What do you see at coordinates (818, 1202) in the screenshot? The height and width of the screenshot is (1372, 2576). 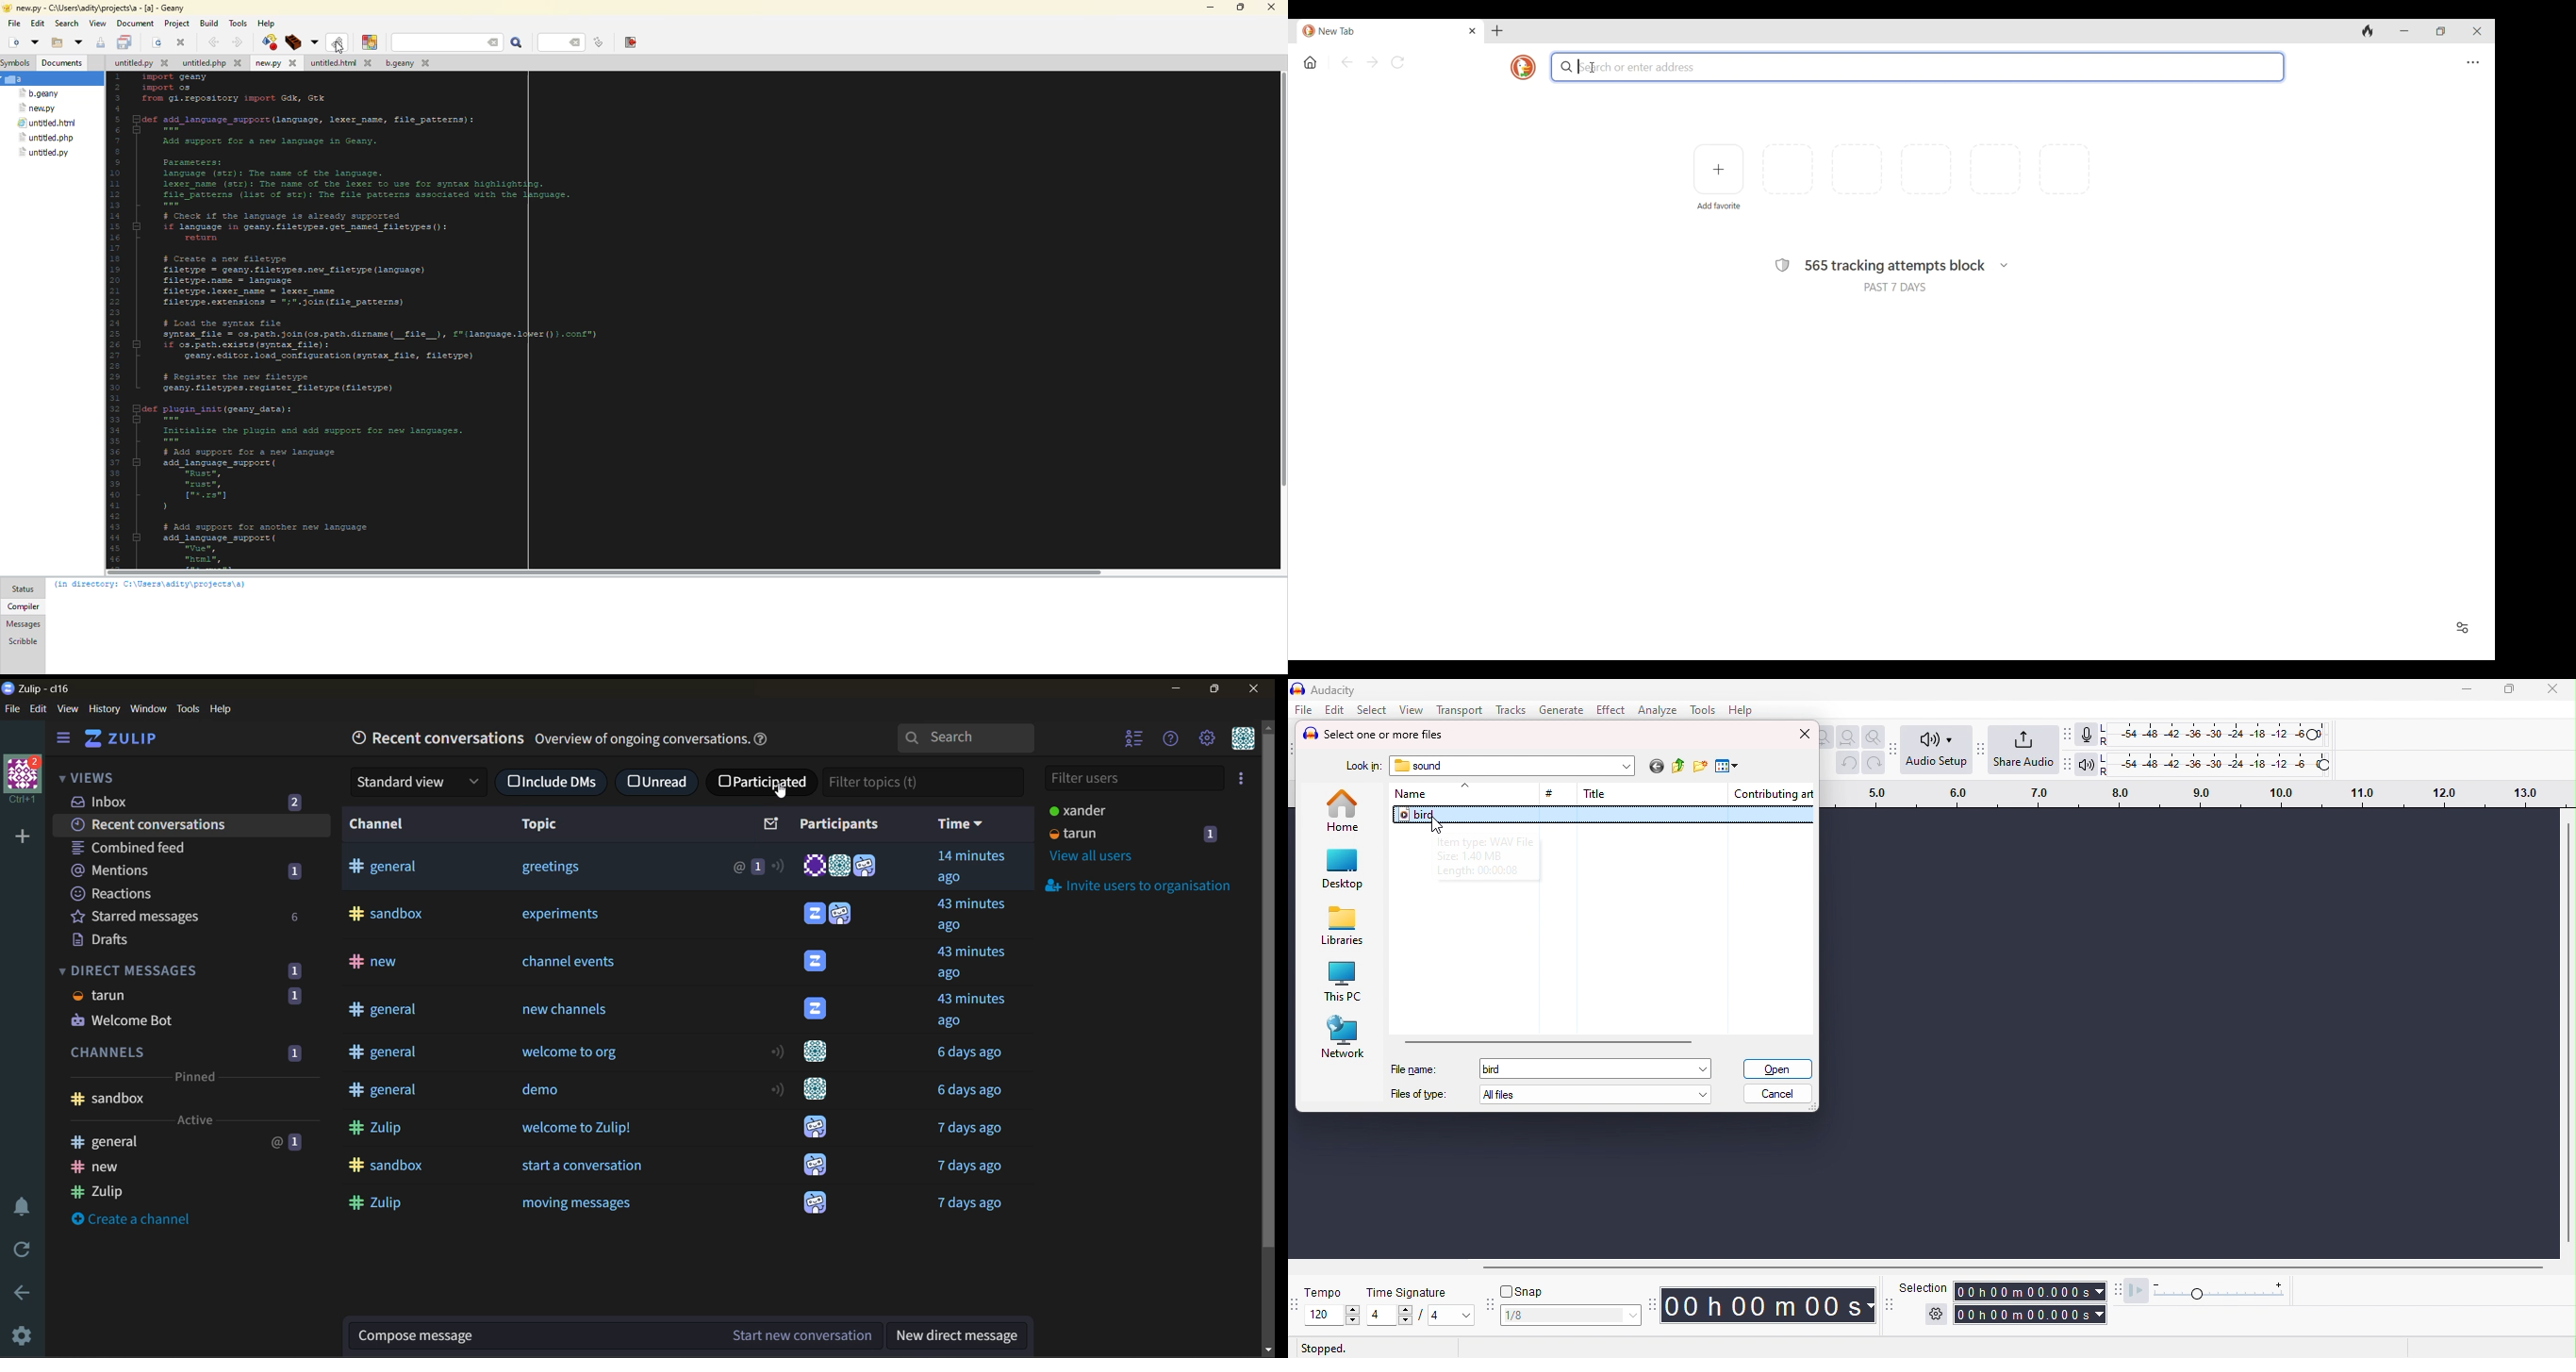 I see `user` at bounding box center [818, 1202].